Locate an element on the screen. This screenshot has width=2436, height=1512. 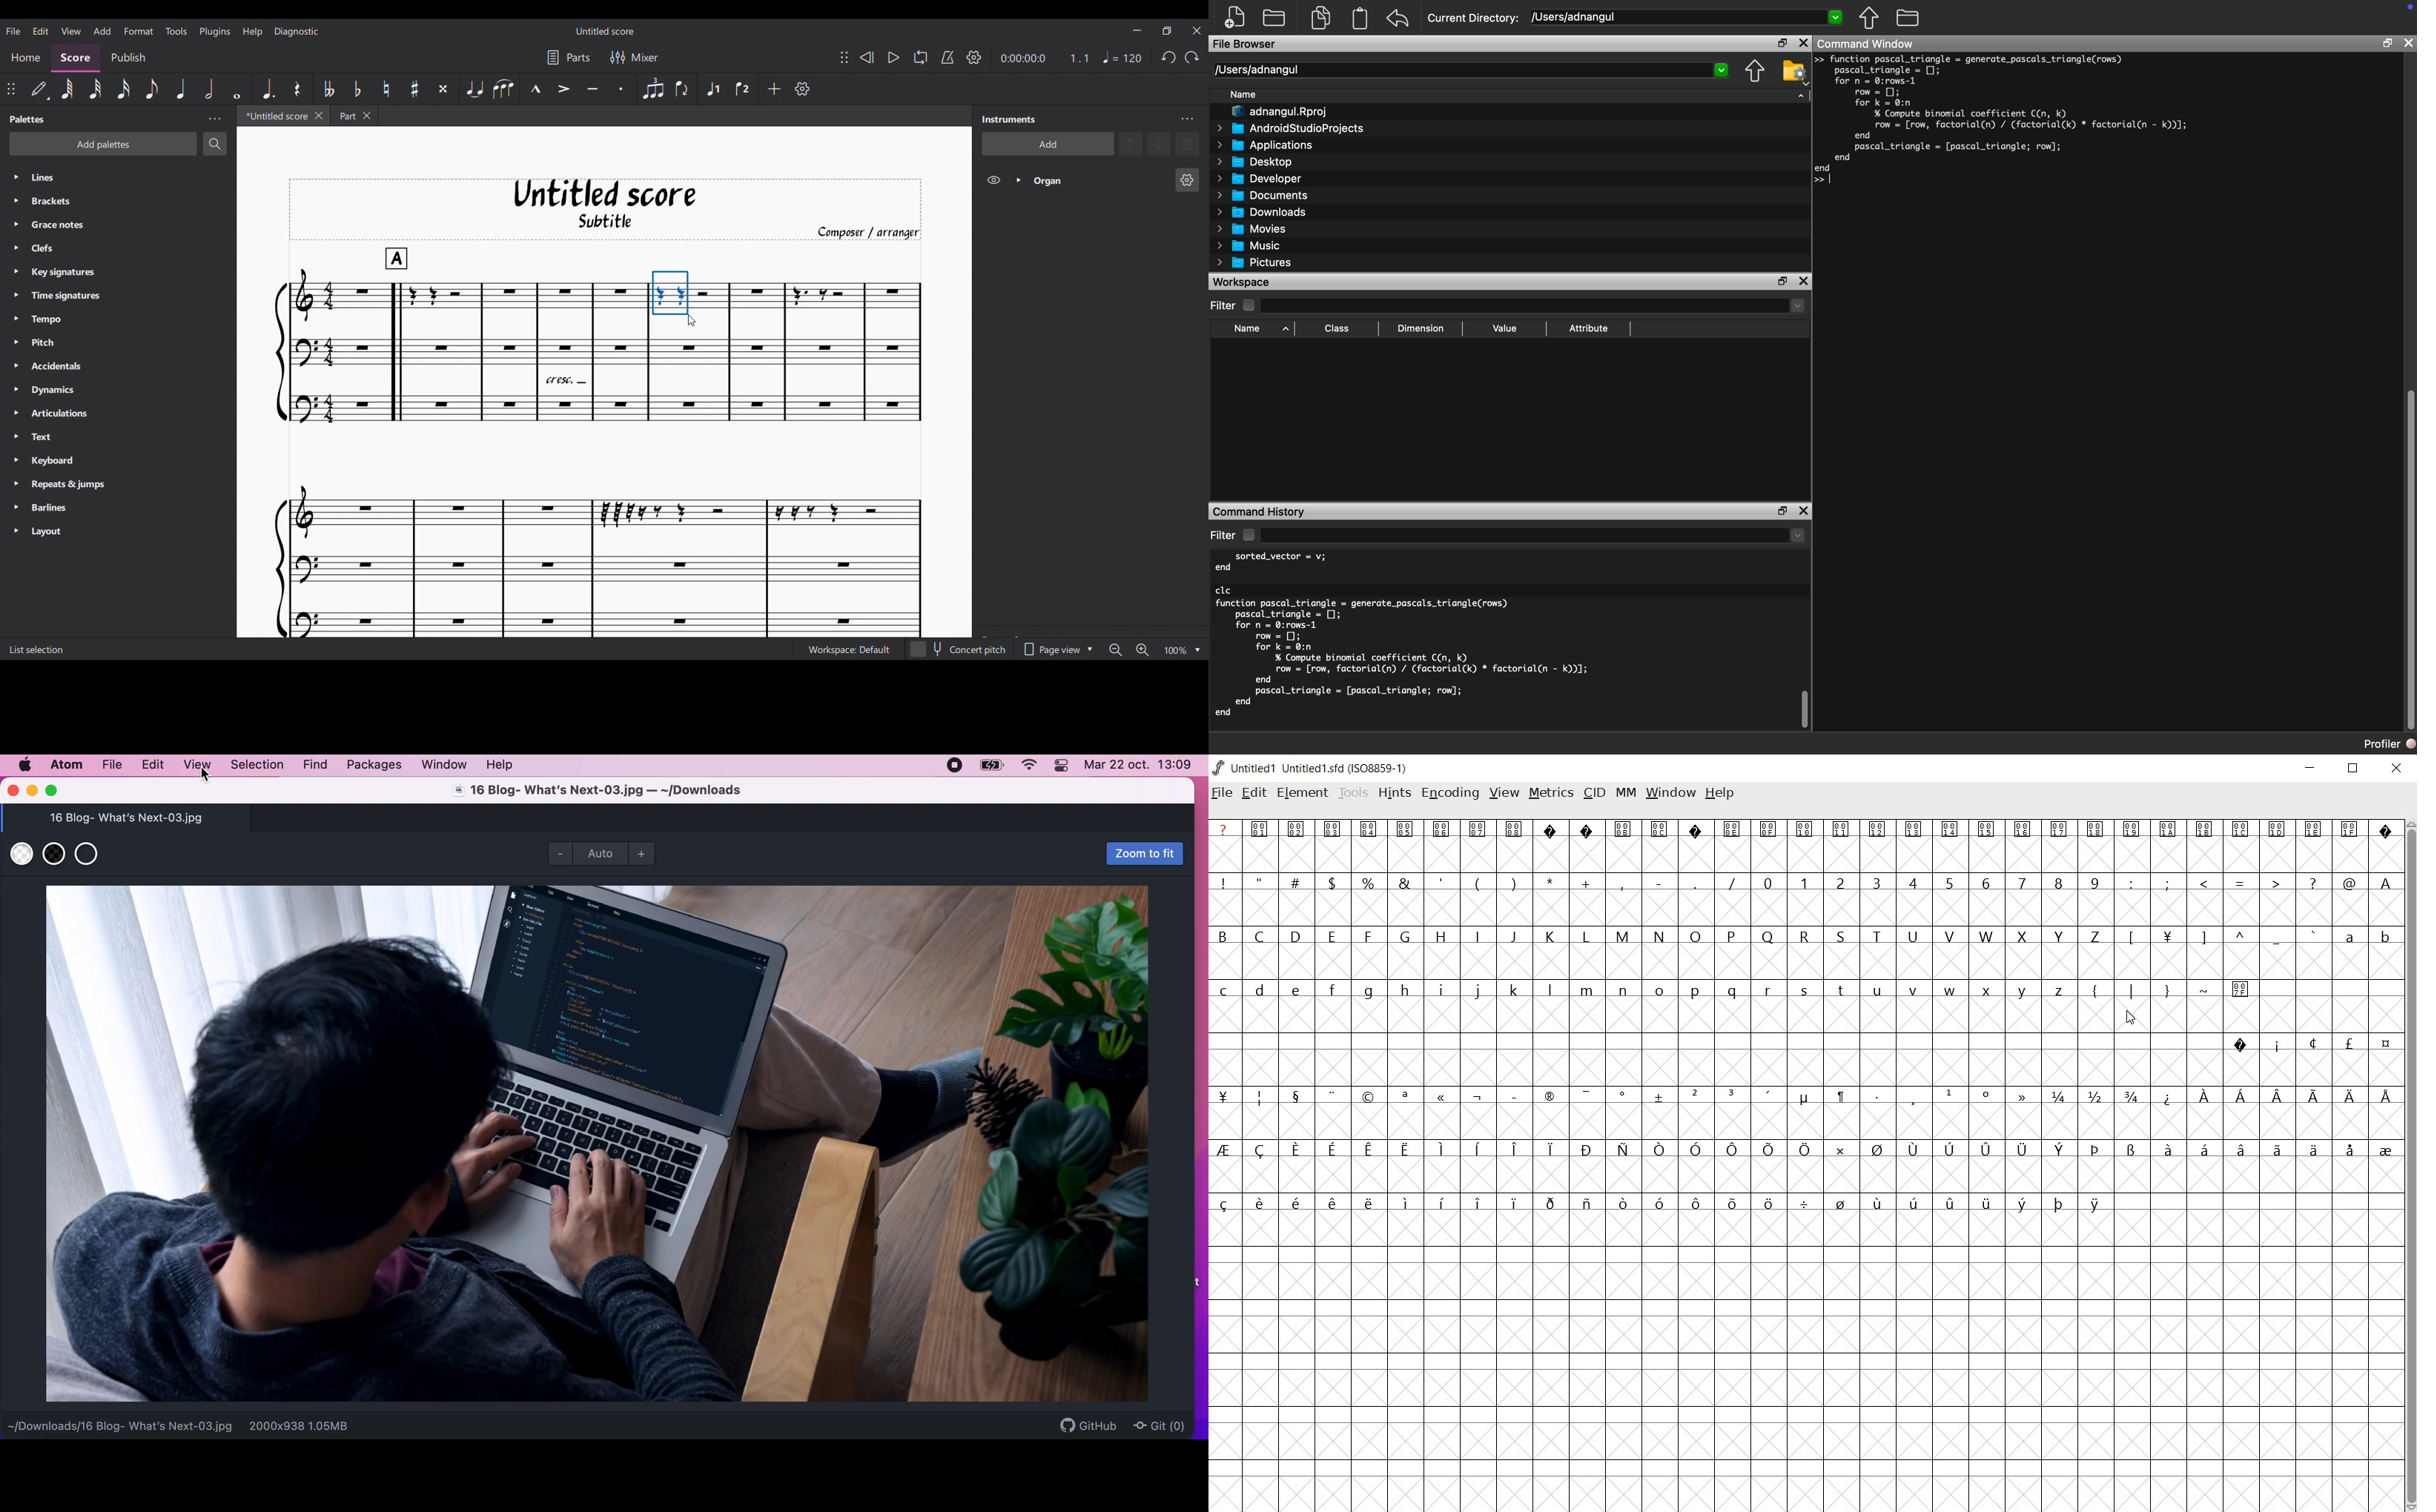
battery is located at coordinates (989, 766).